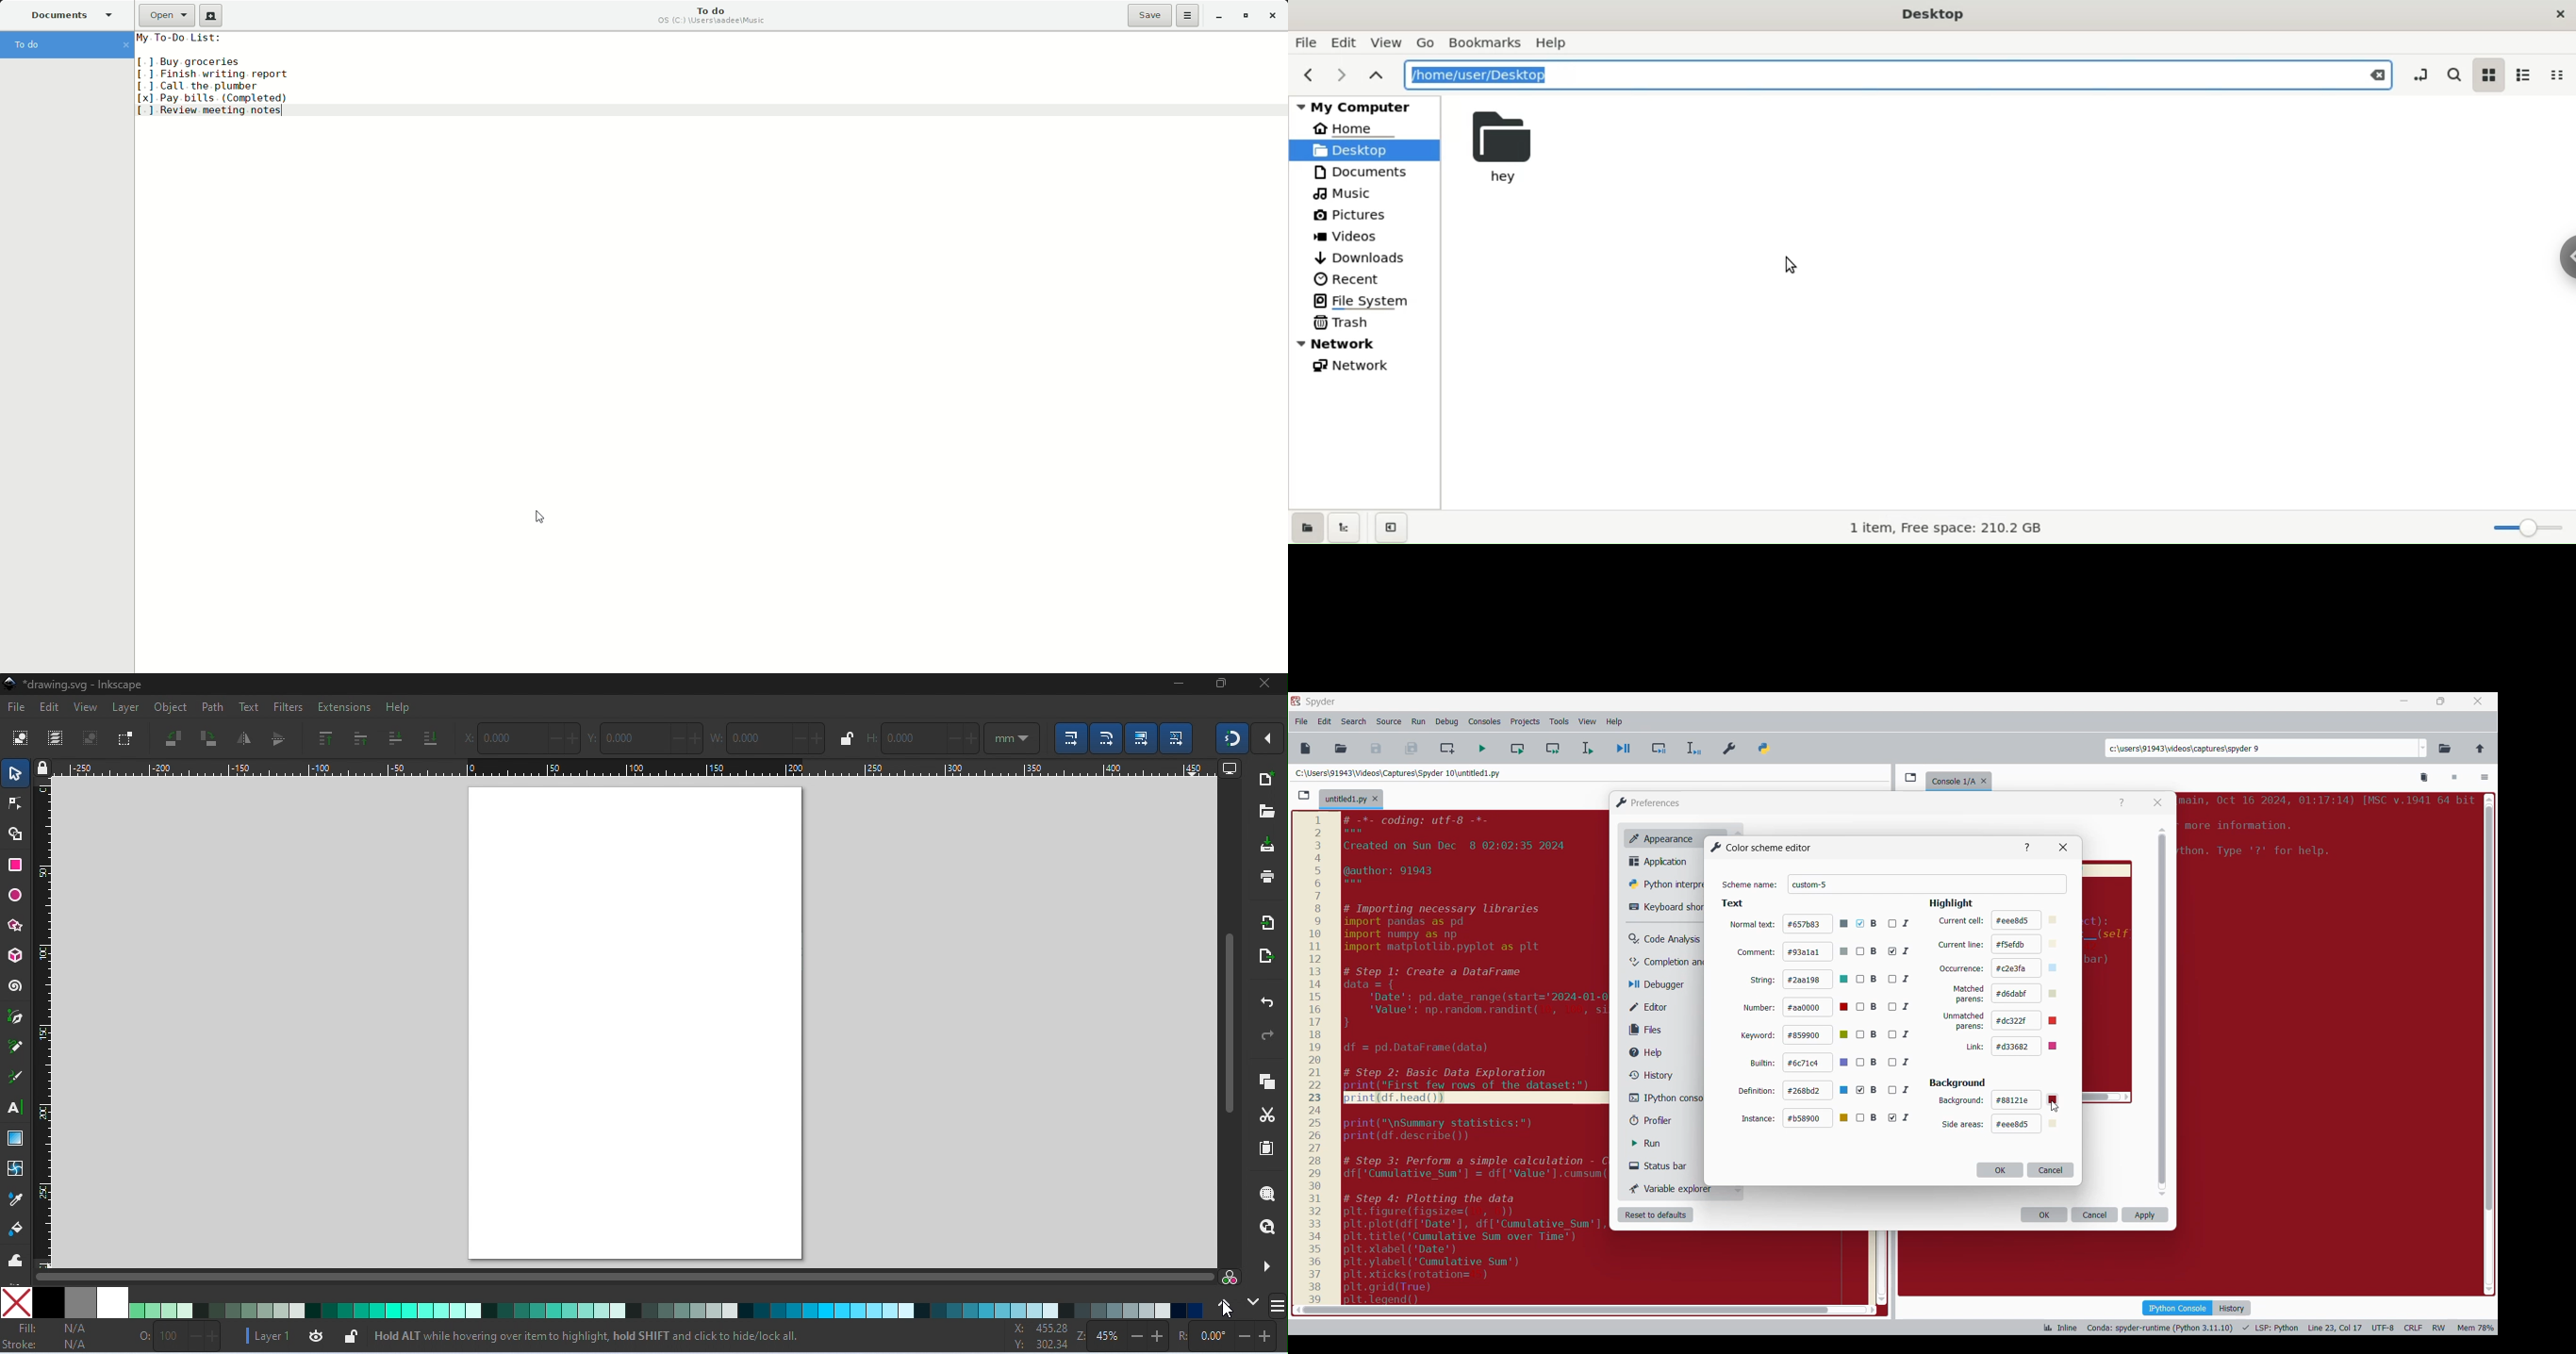  Describe the element at coordinates (1817, 1034) in the screenshot. I see `#859900` at that location.